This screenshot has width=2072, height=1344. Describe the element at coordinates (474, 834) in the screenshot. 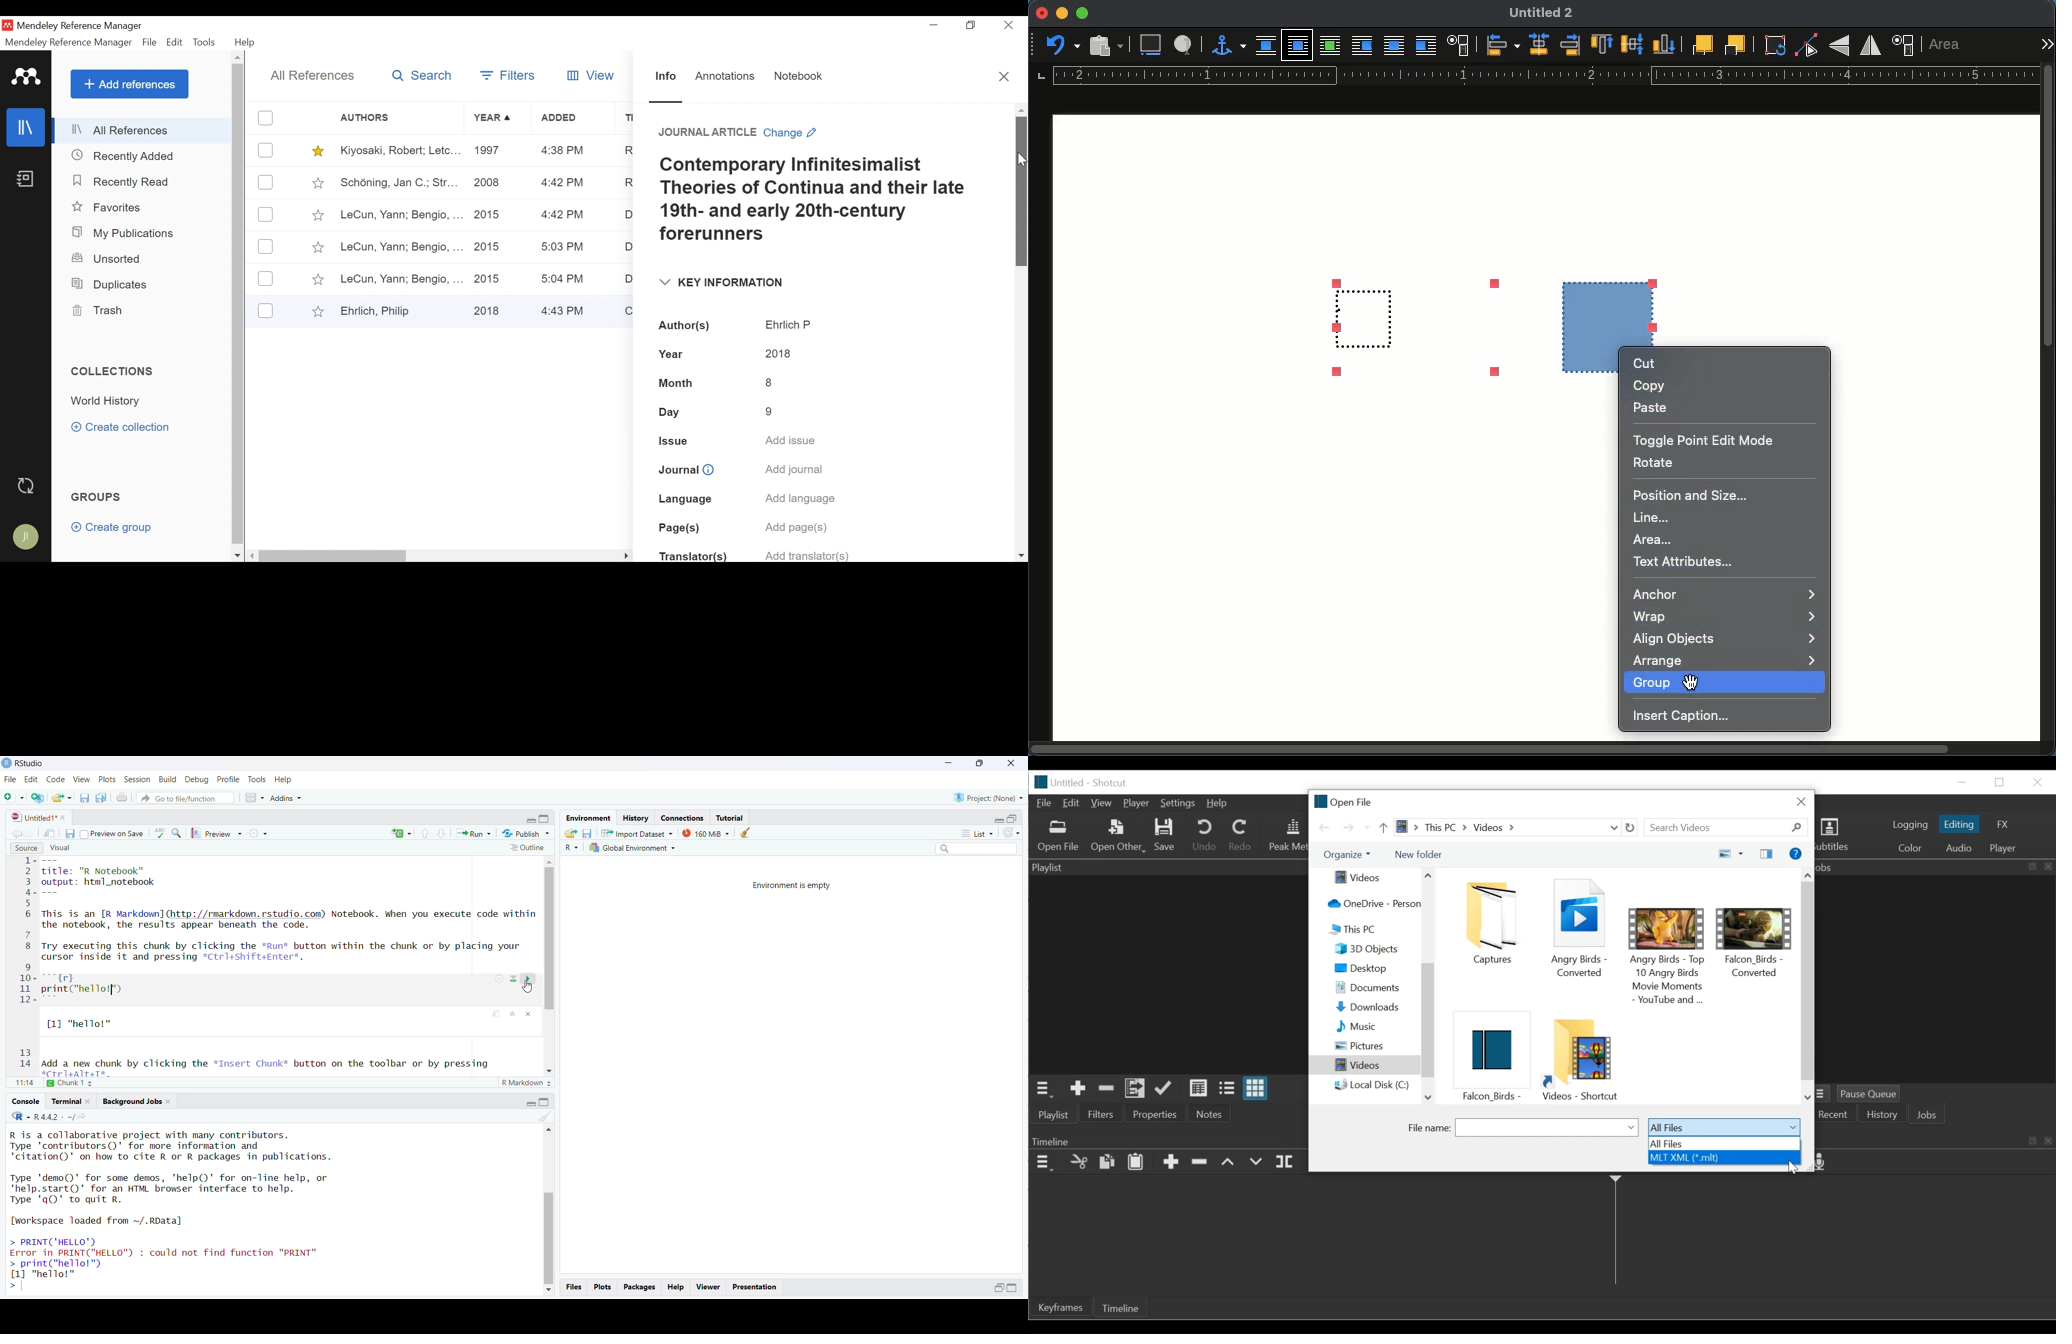

I see `run` at that location.